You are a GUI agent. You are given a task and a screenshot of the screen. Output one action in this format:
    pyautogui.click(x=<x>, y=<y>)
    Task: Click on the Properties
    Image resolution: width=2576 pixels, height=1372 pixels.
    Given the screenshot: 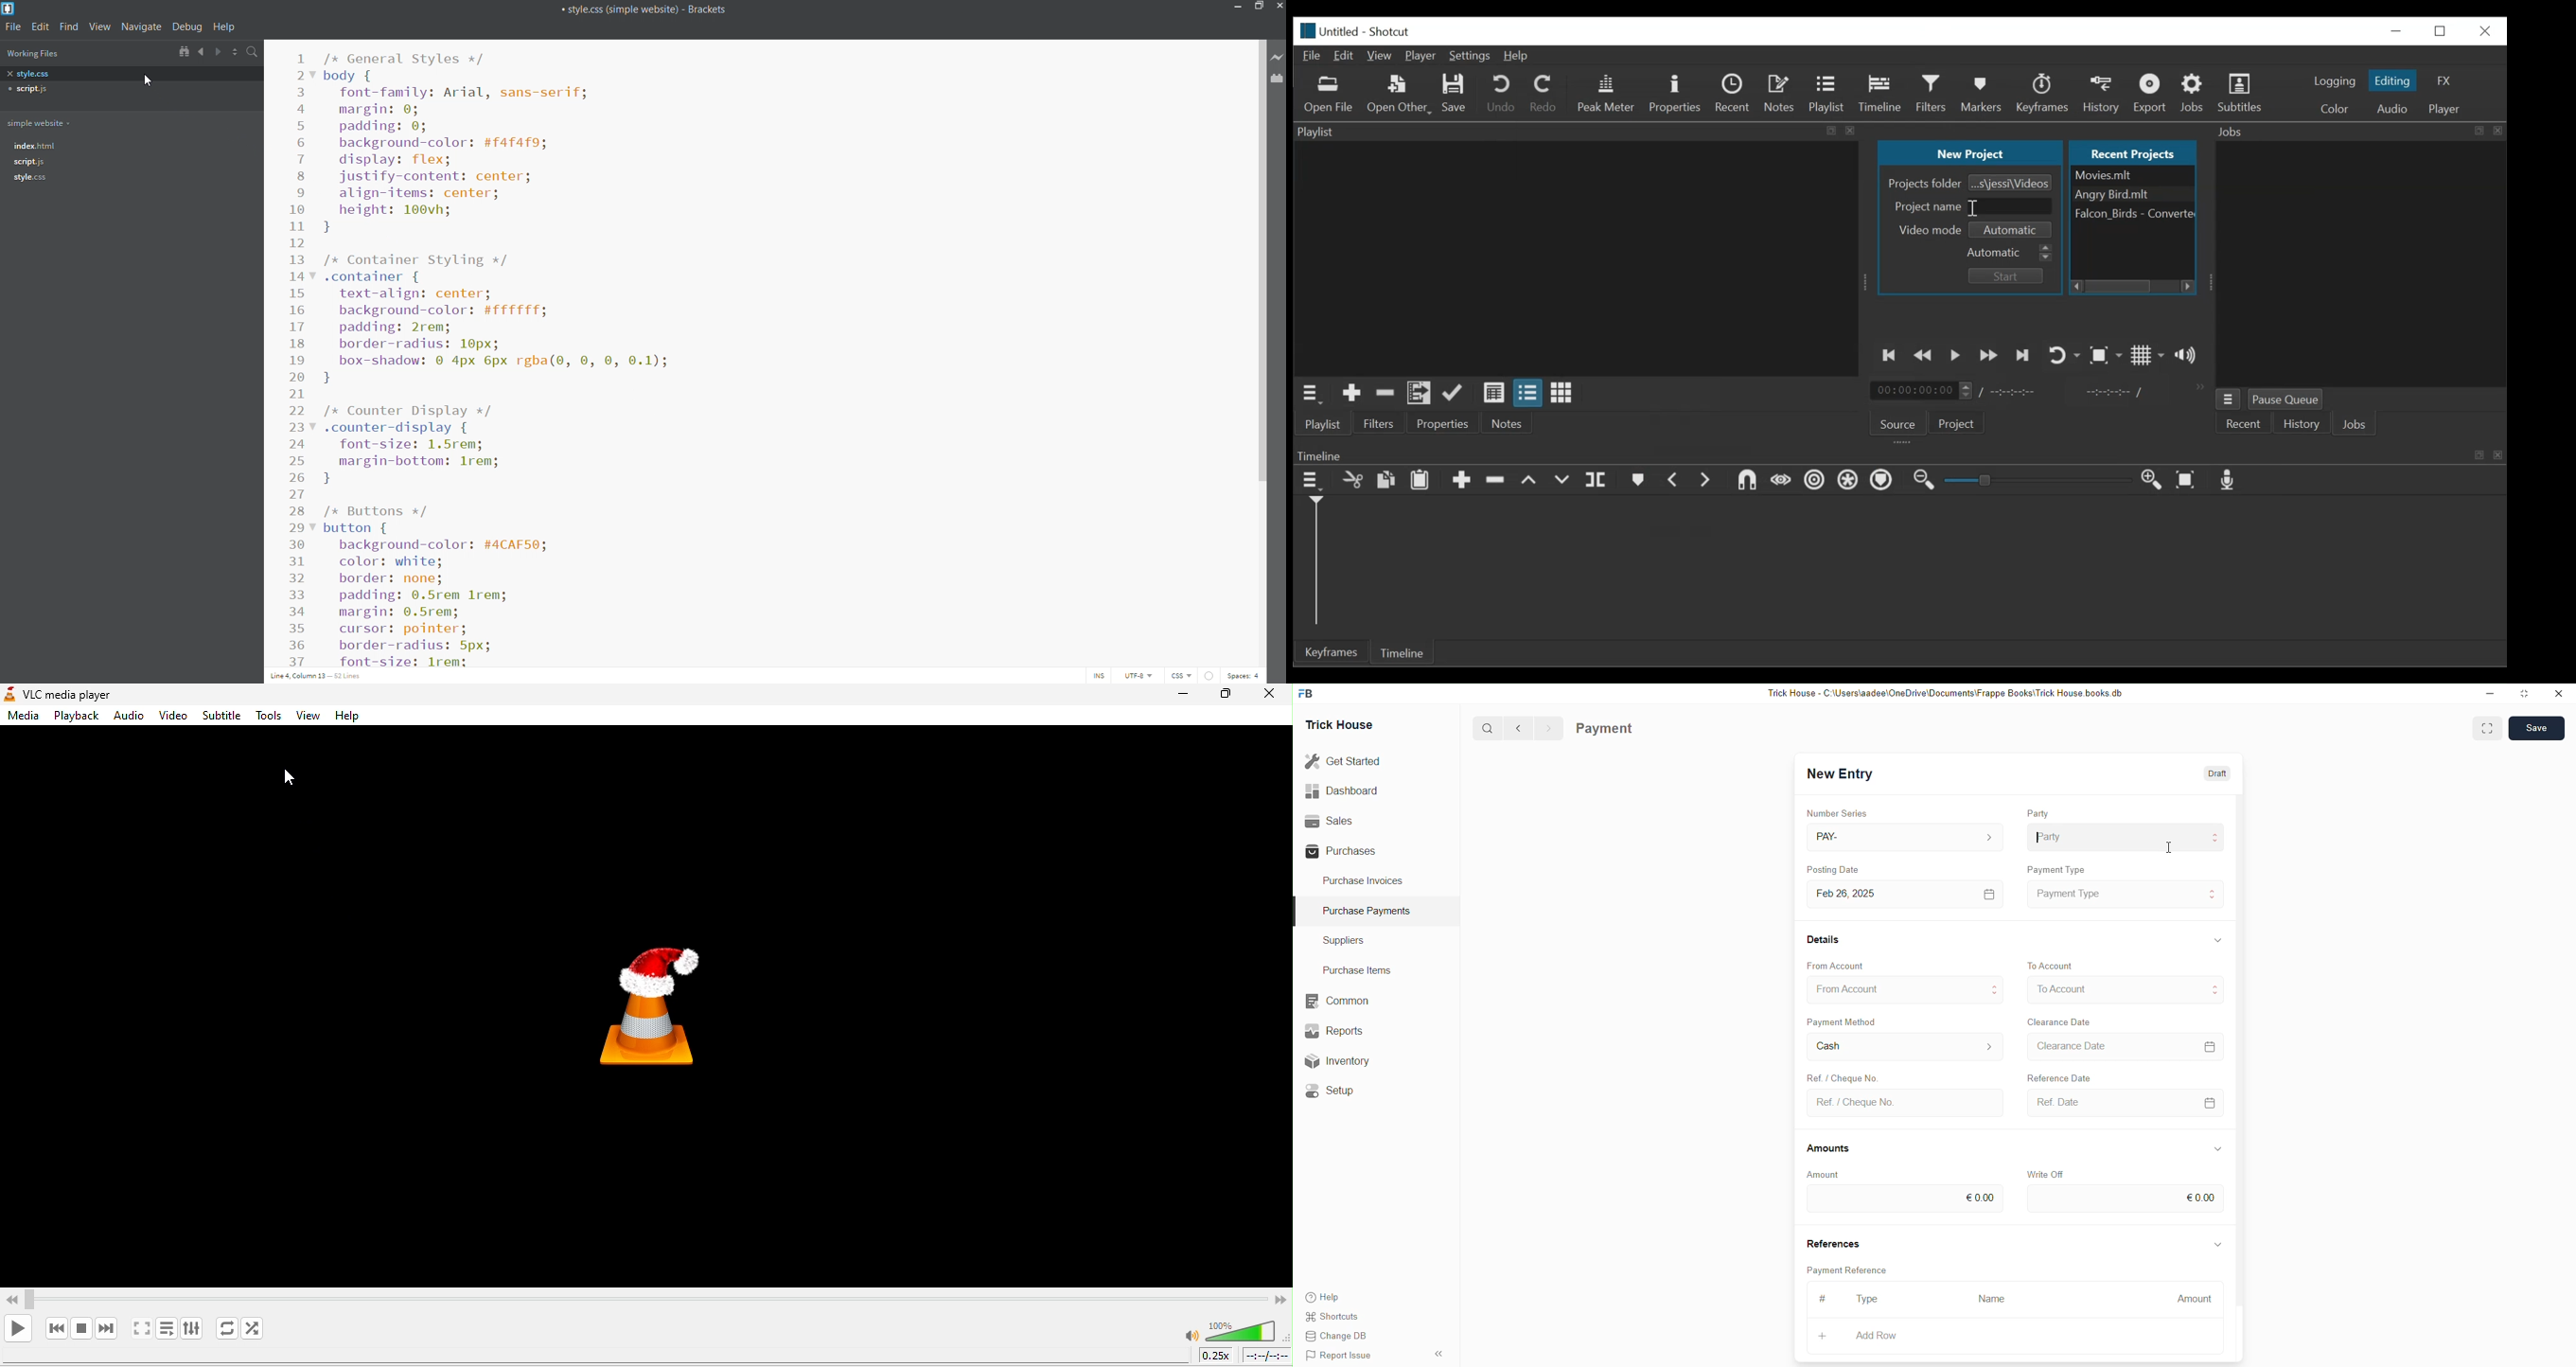 What is the action you would take?
    pyautogui.click(x=1675, y=93)
    